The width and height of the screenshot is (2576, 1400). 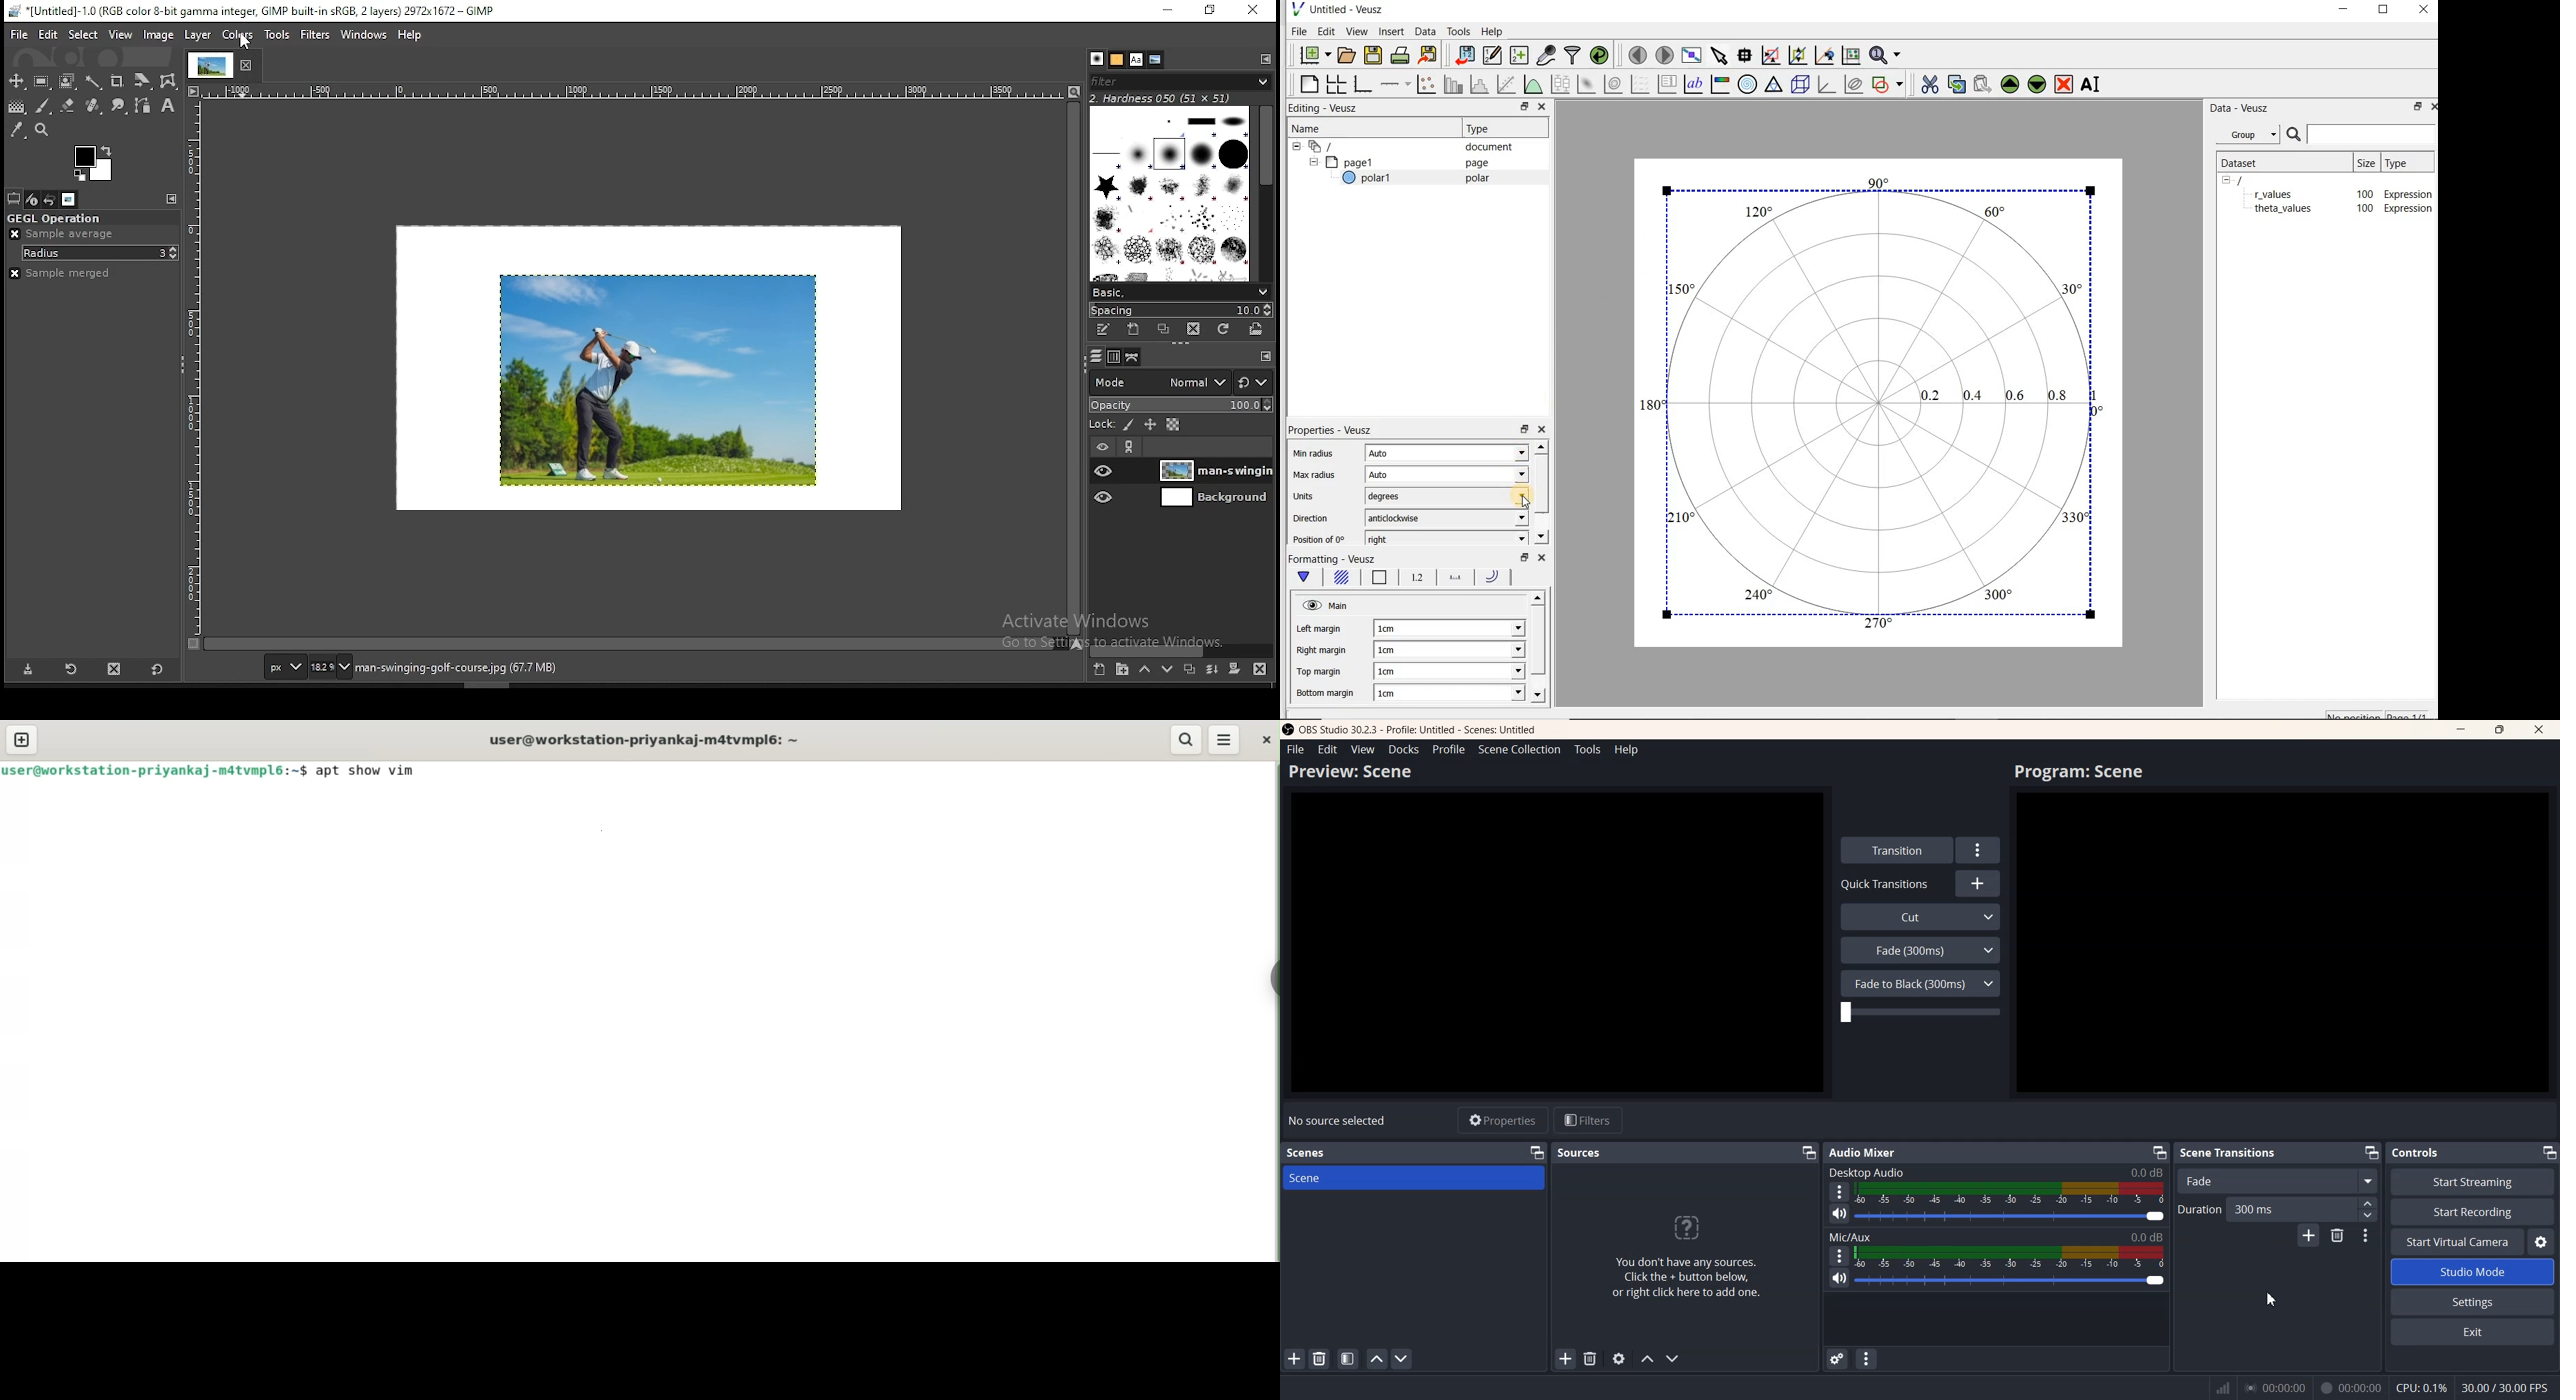 I want to click on Fade, so click(x=2277, y=1180).